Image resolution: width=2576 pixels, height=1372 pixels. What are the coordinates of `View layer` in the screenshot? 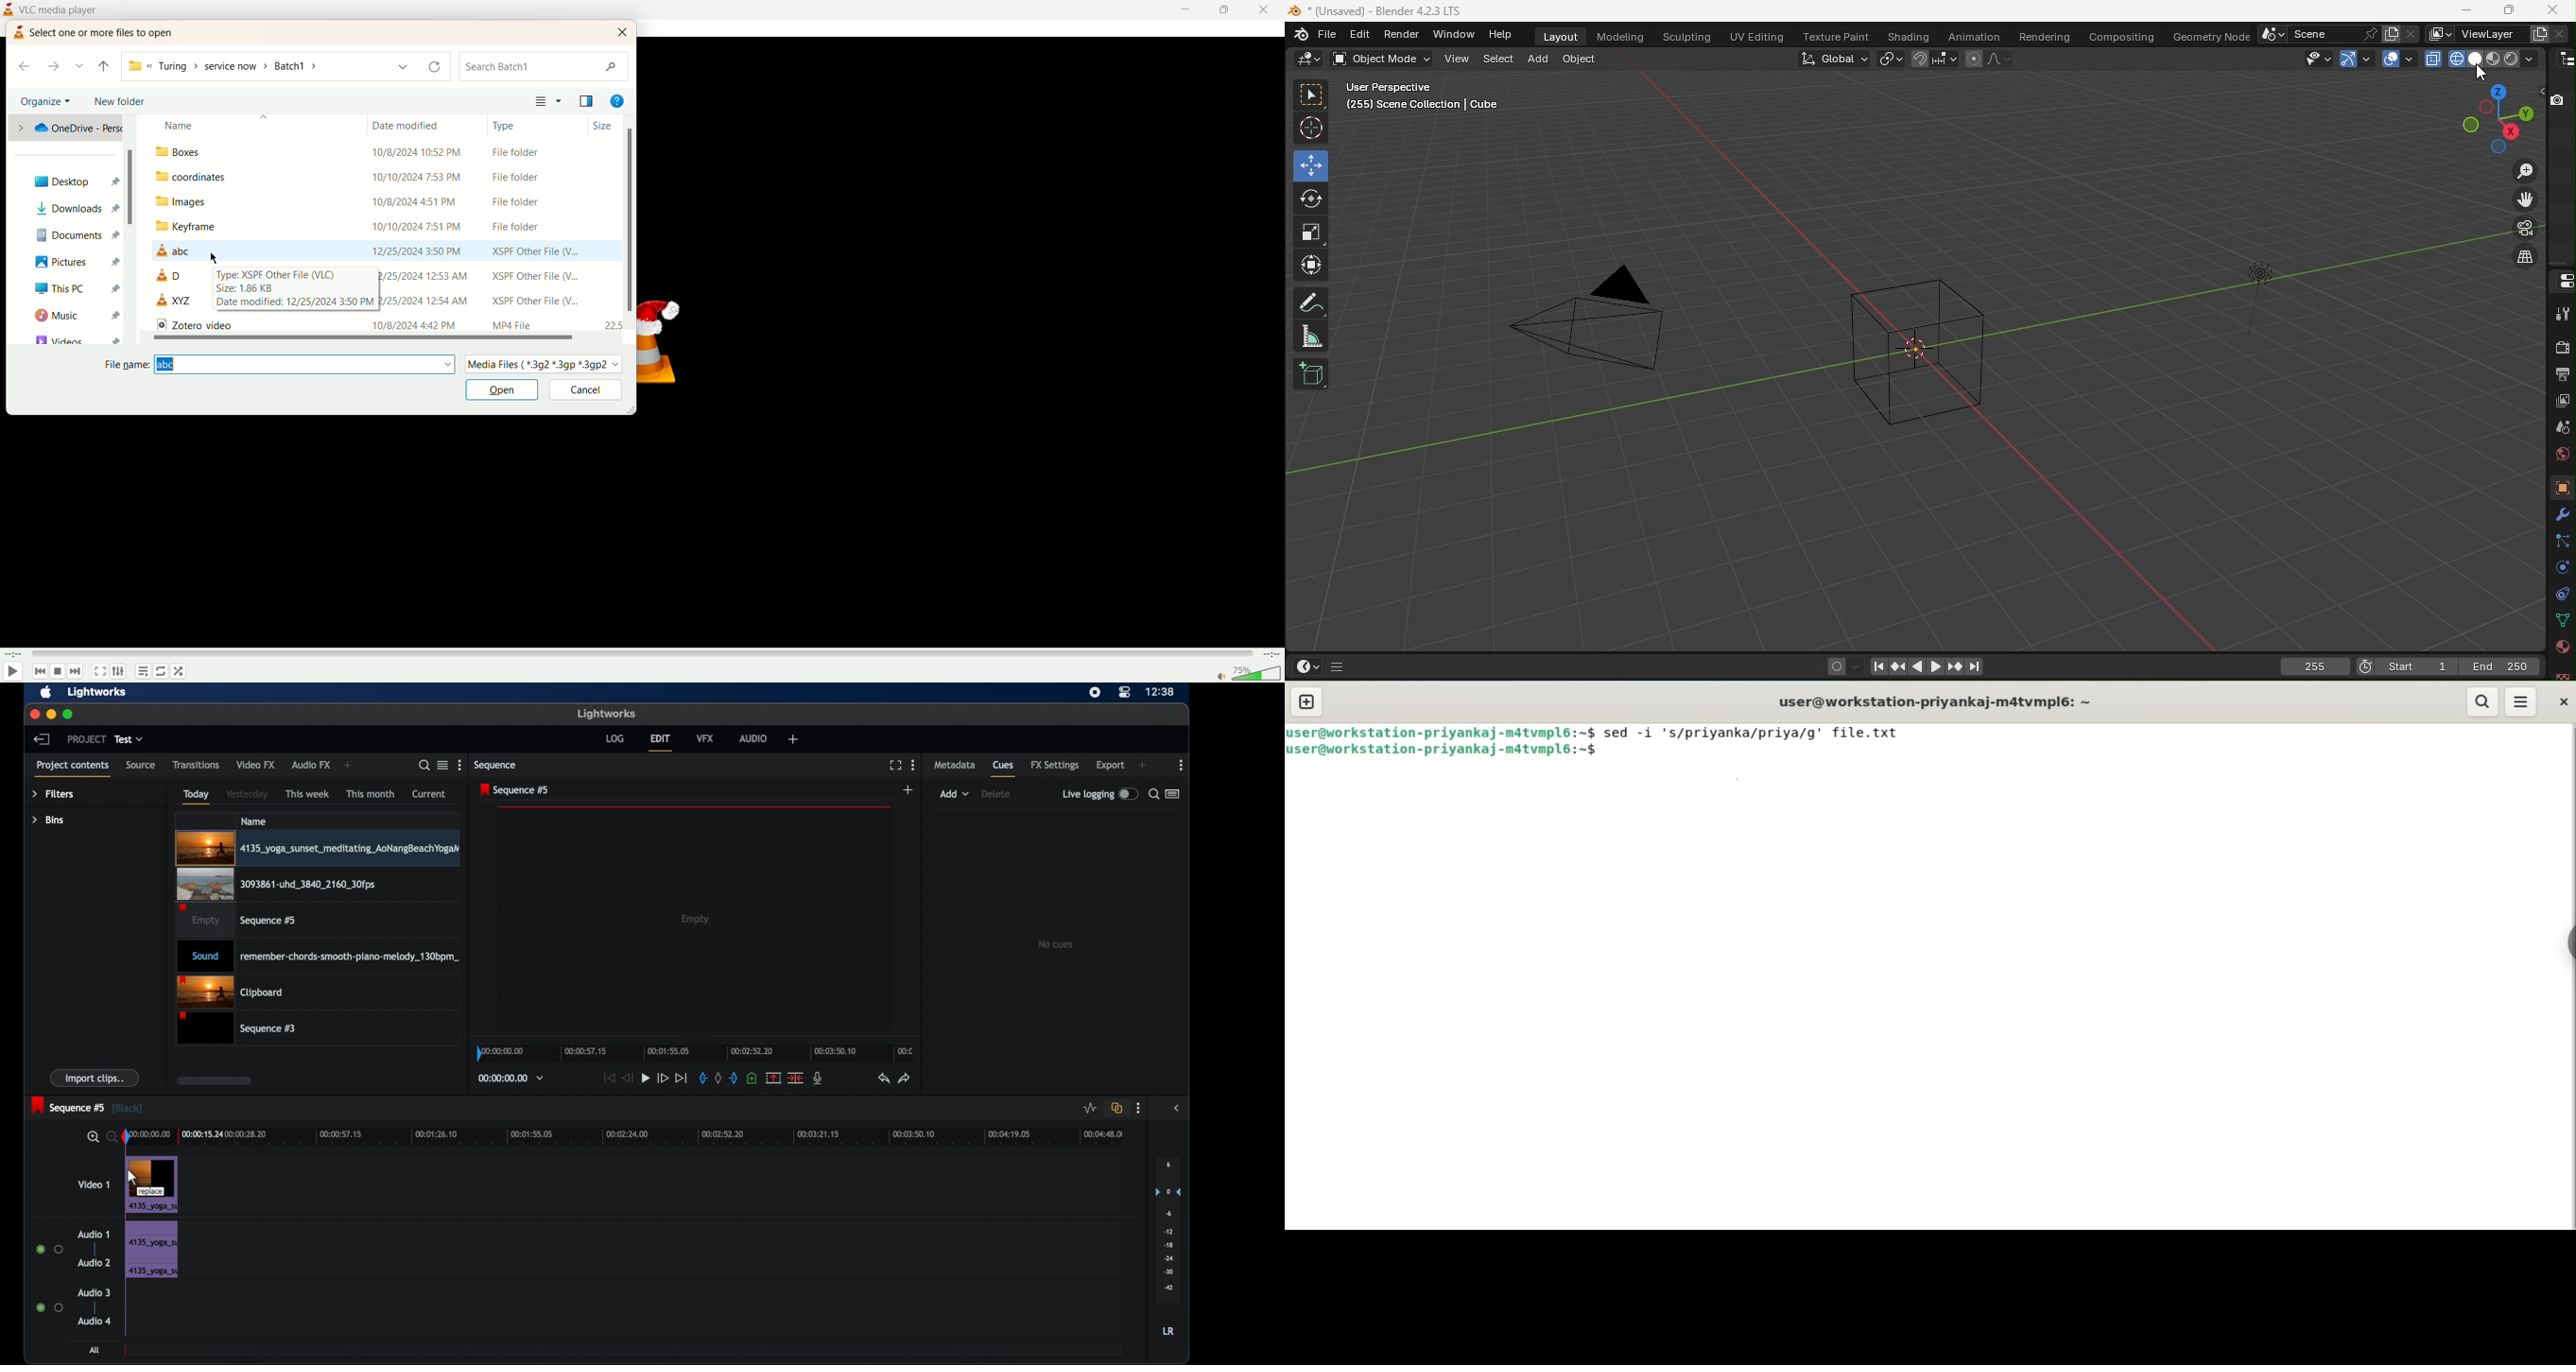 It's located at (2565, 403).